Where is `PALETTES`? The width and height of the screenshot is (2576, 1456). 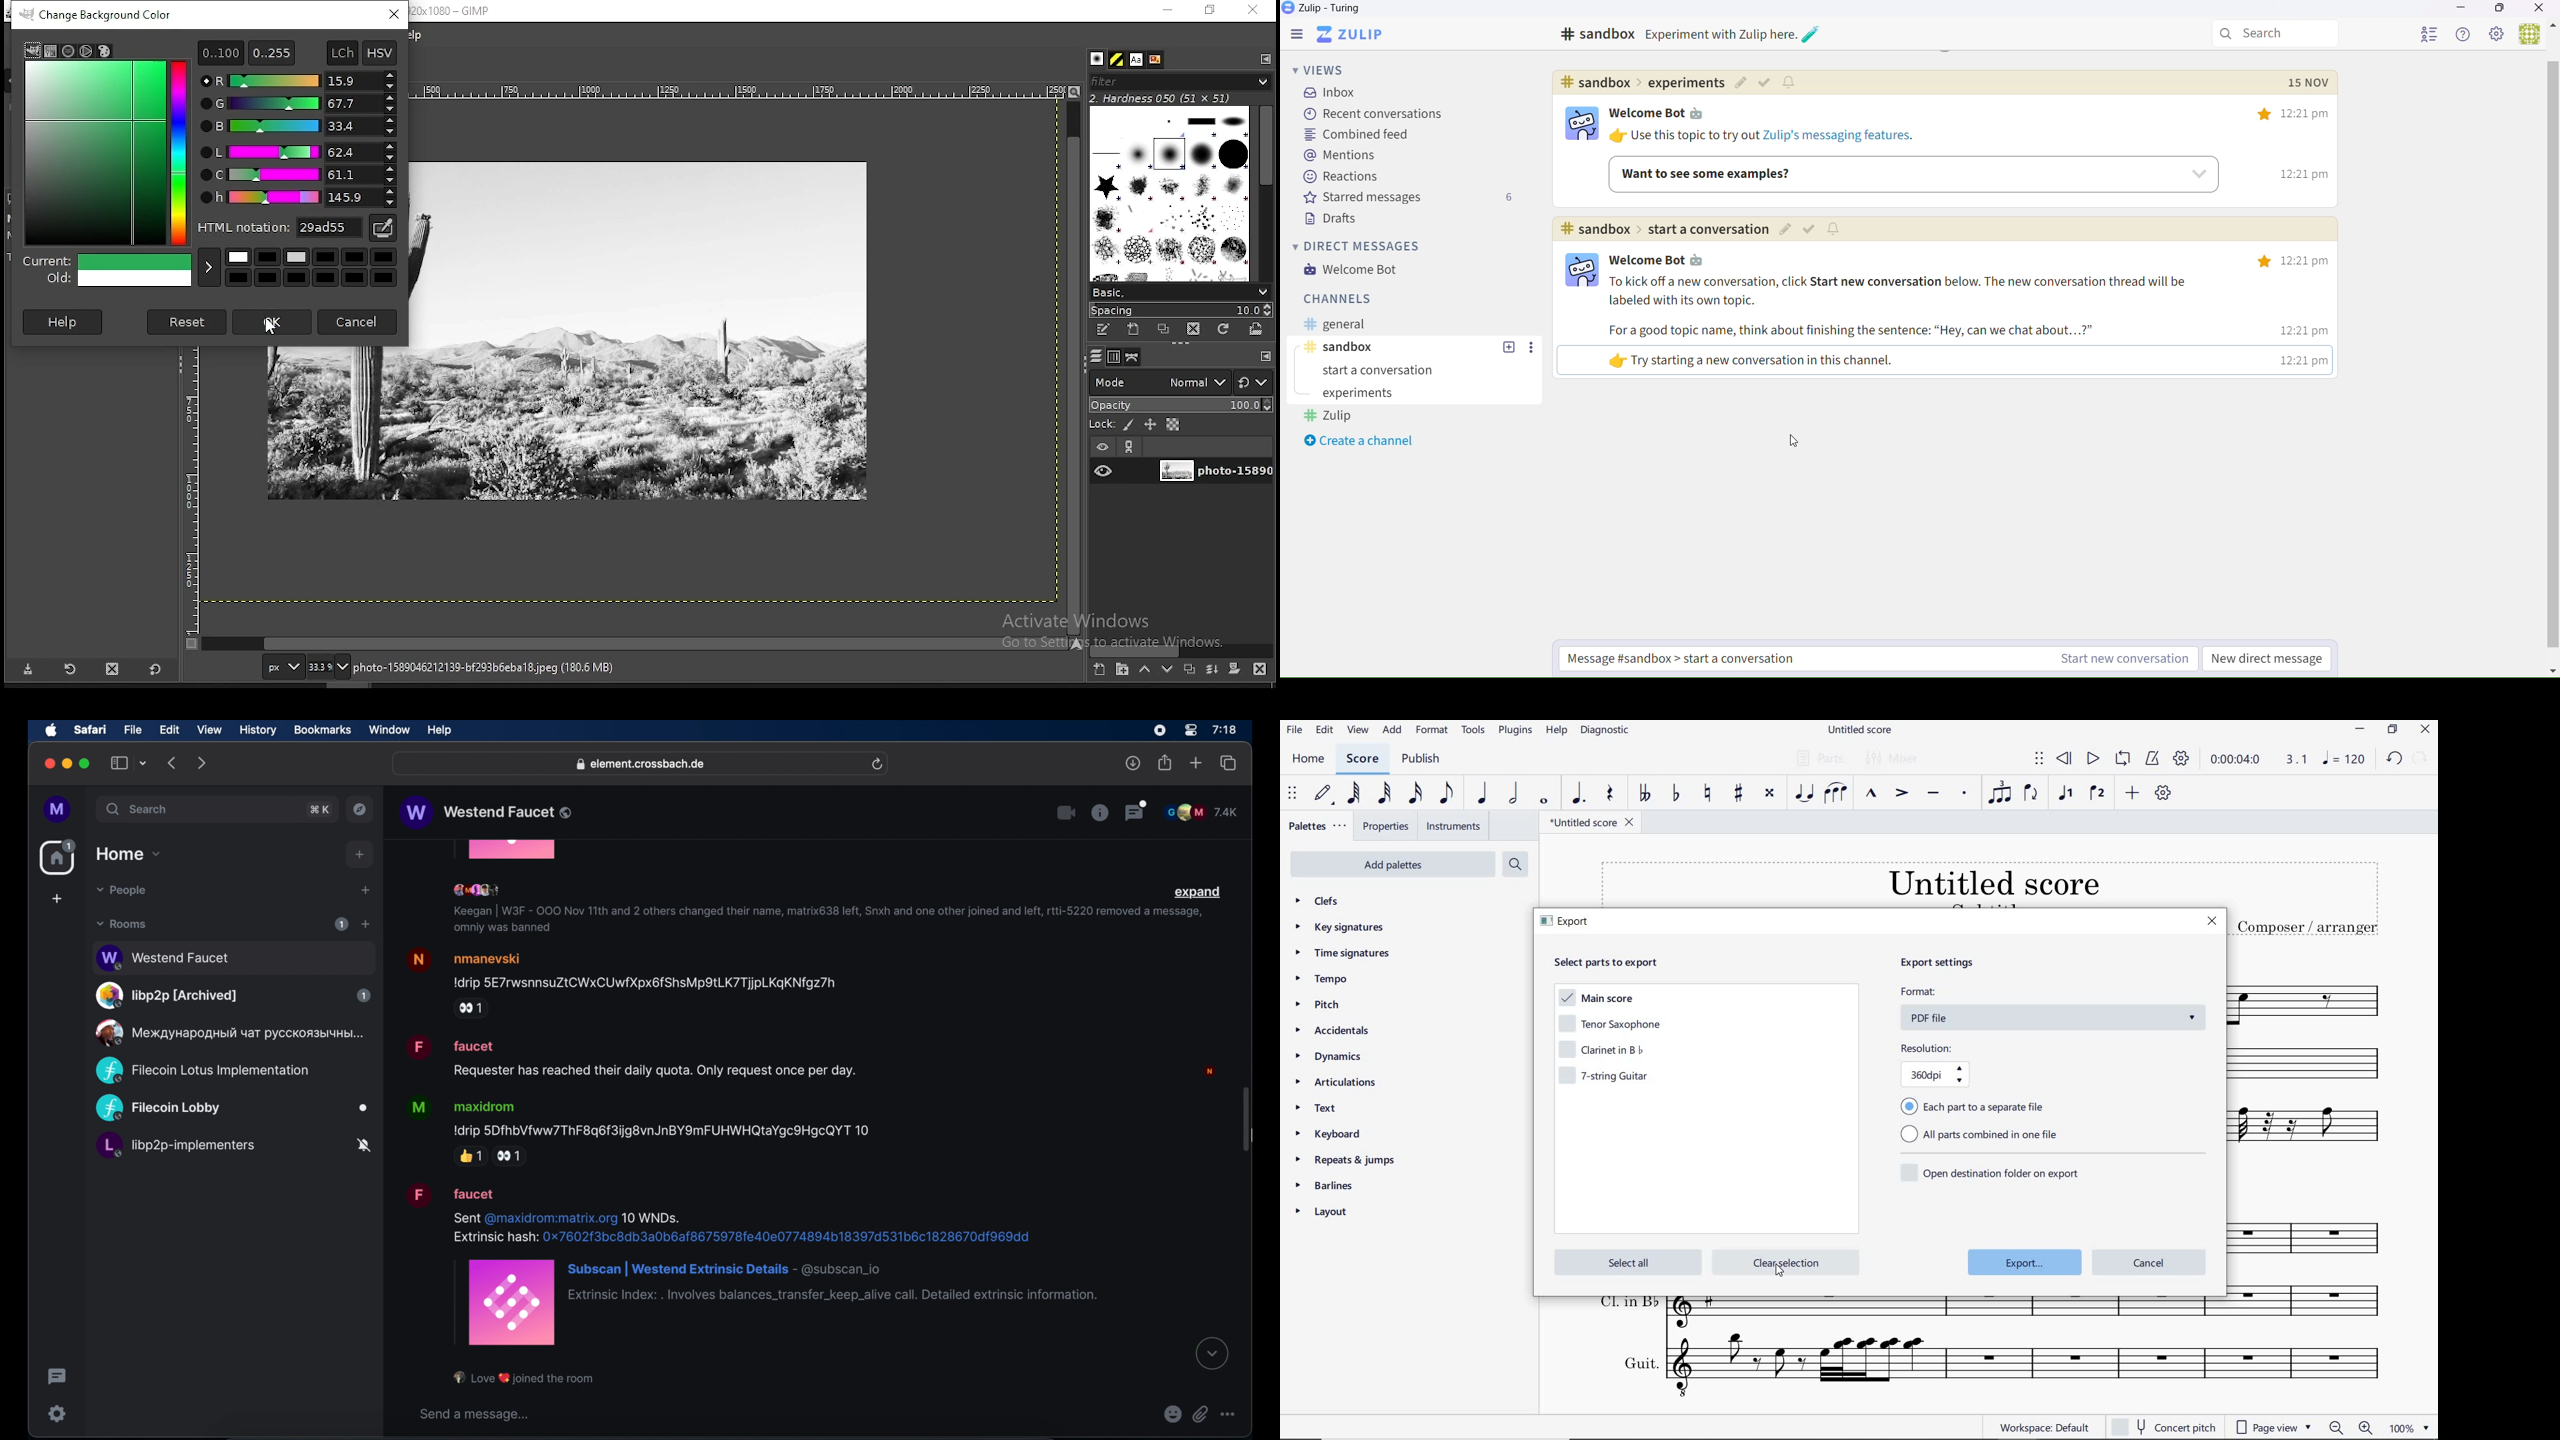
PALETTES is located at coordinates (1318, 827).